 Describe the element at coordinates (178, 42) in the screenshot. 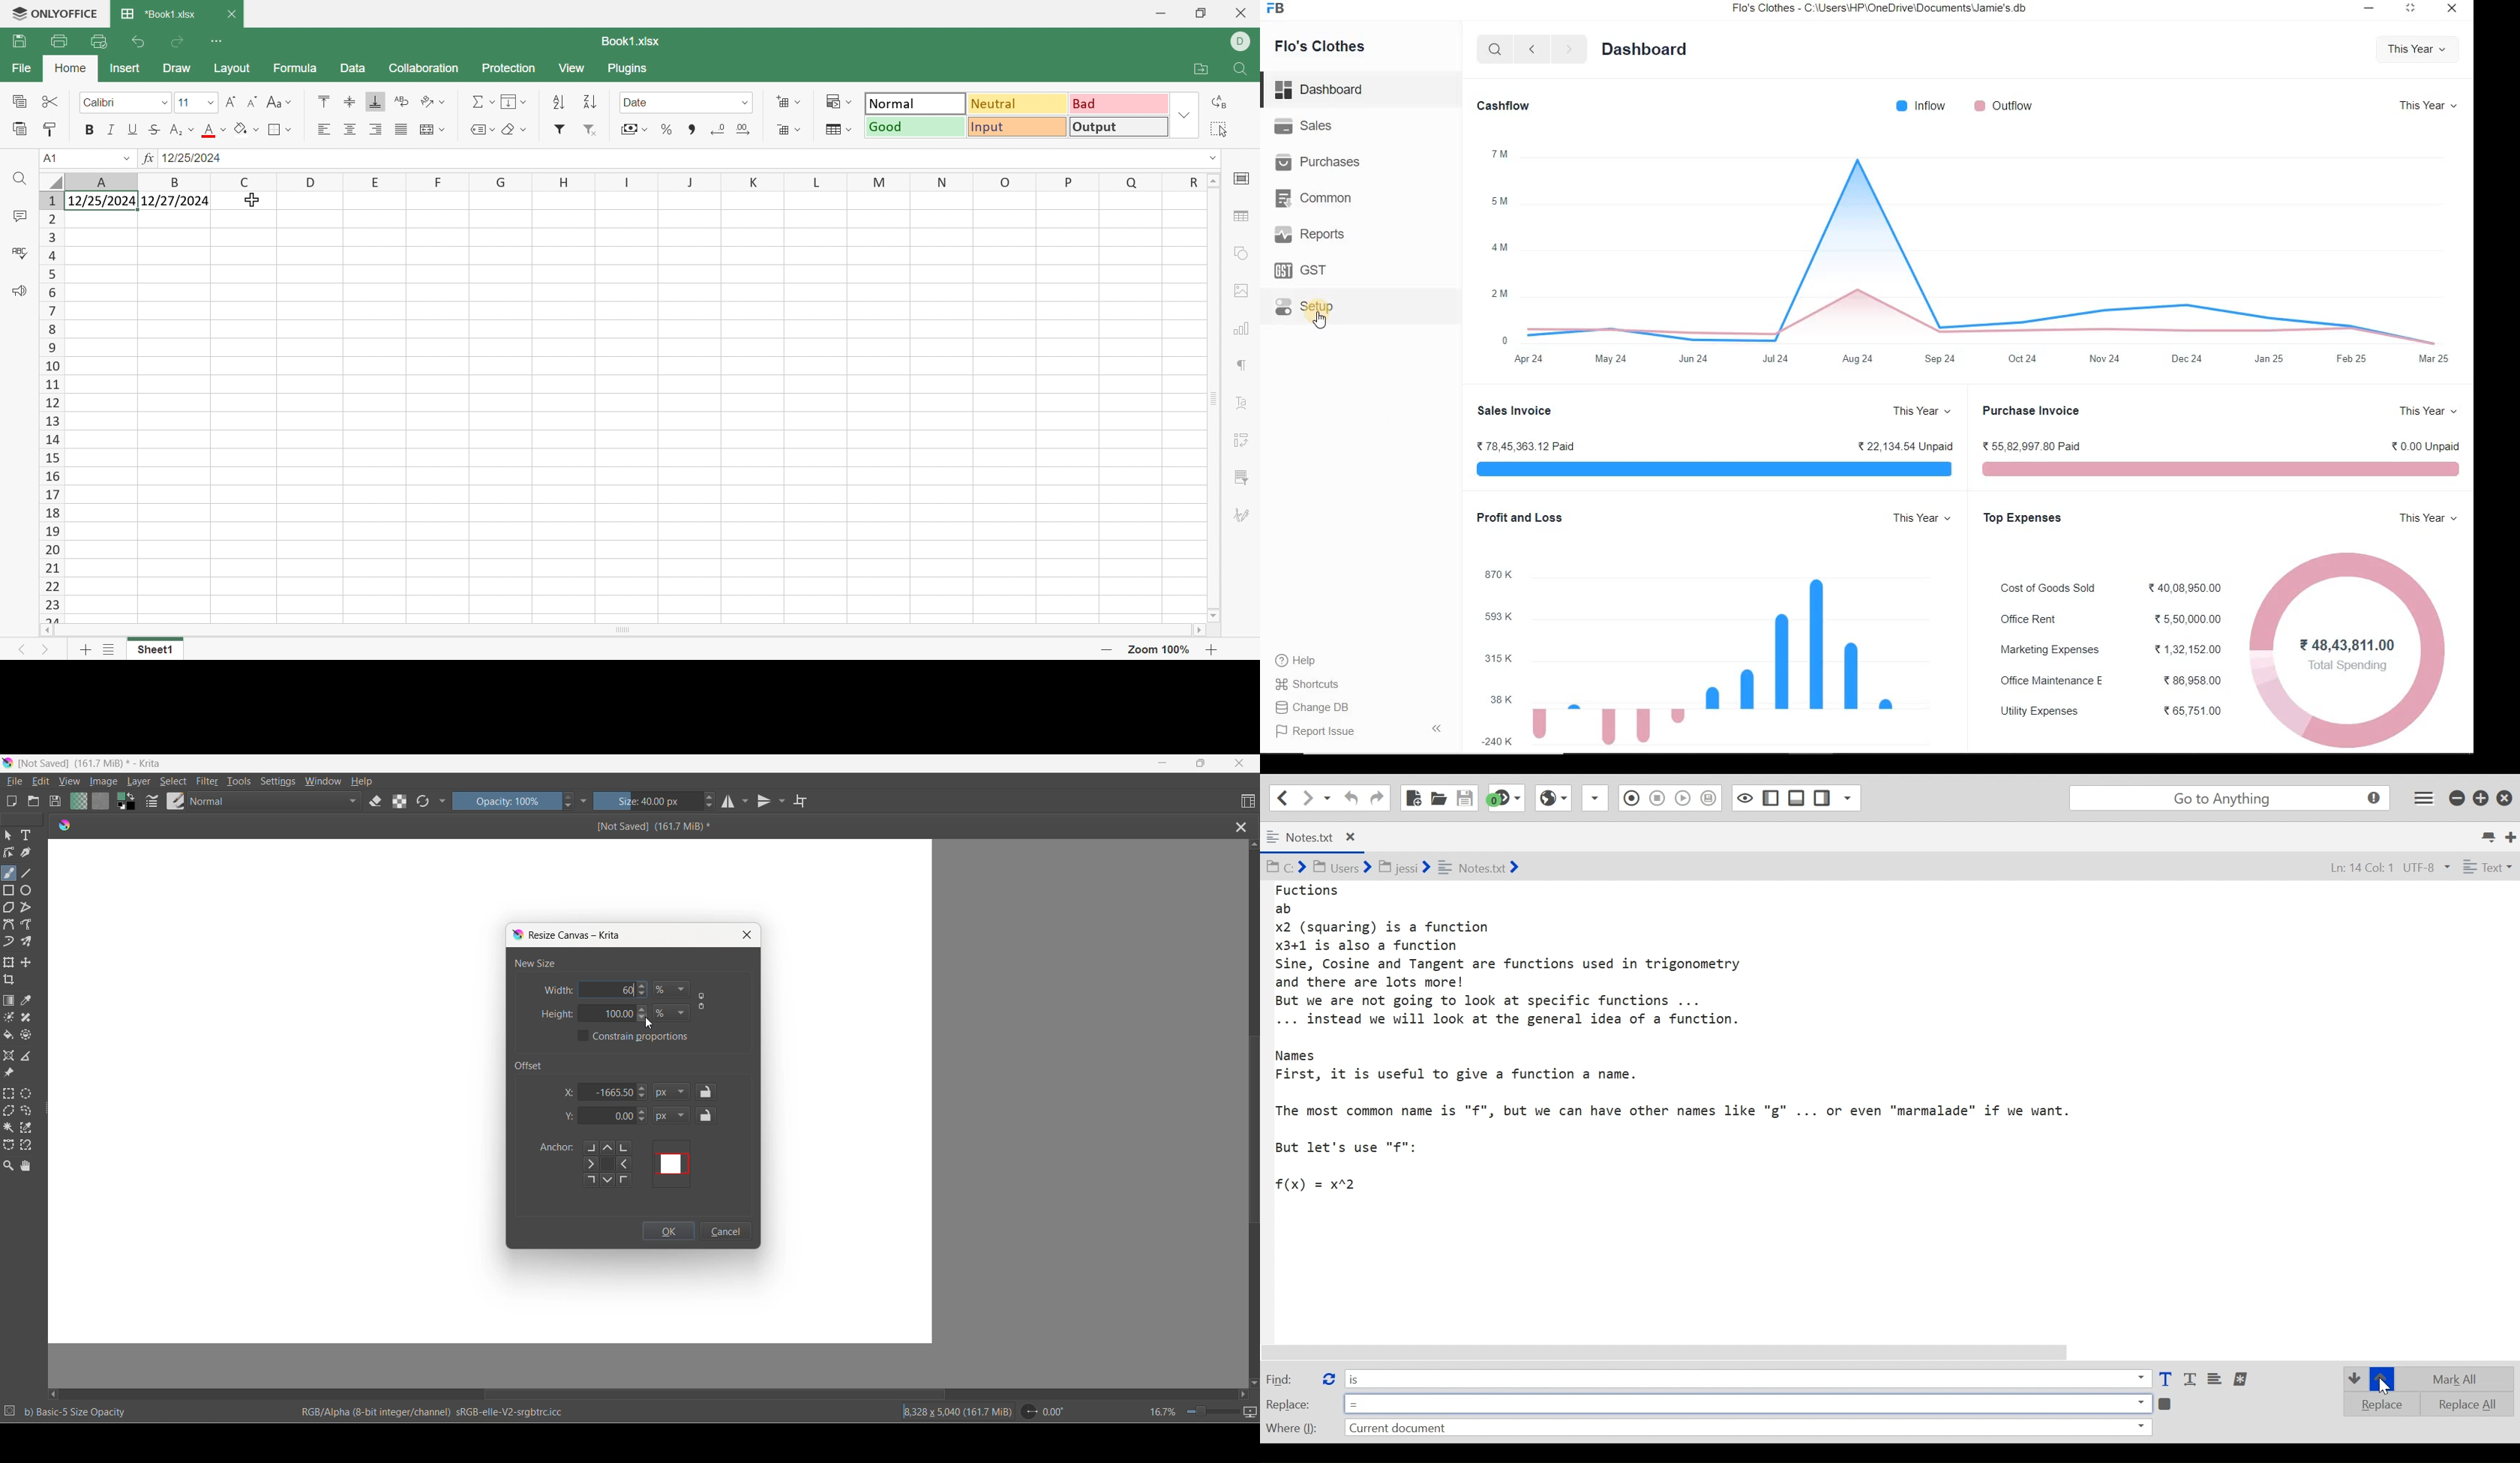

I see `Redo` at that location.